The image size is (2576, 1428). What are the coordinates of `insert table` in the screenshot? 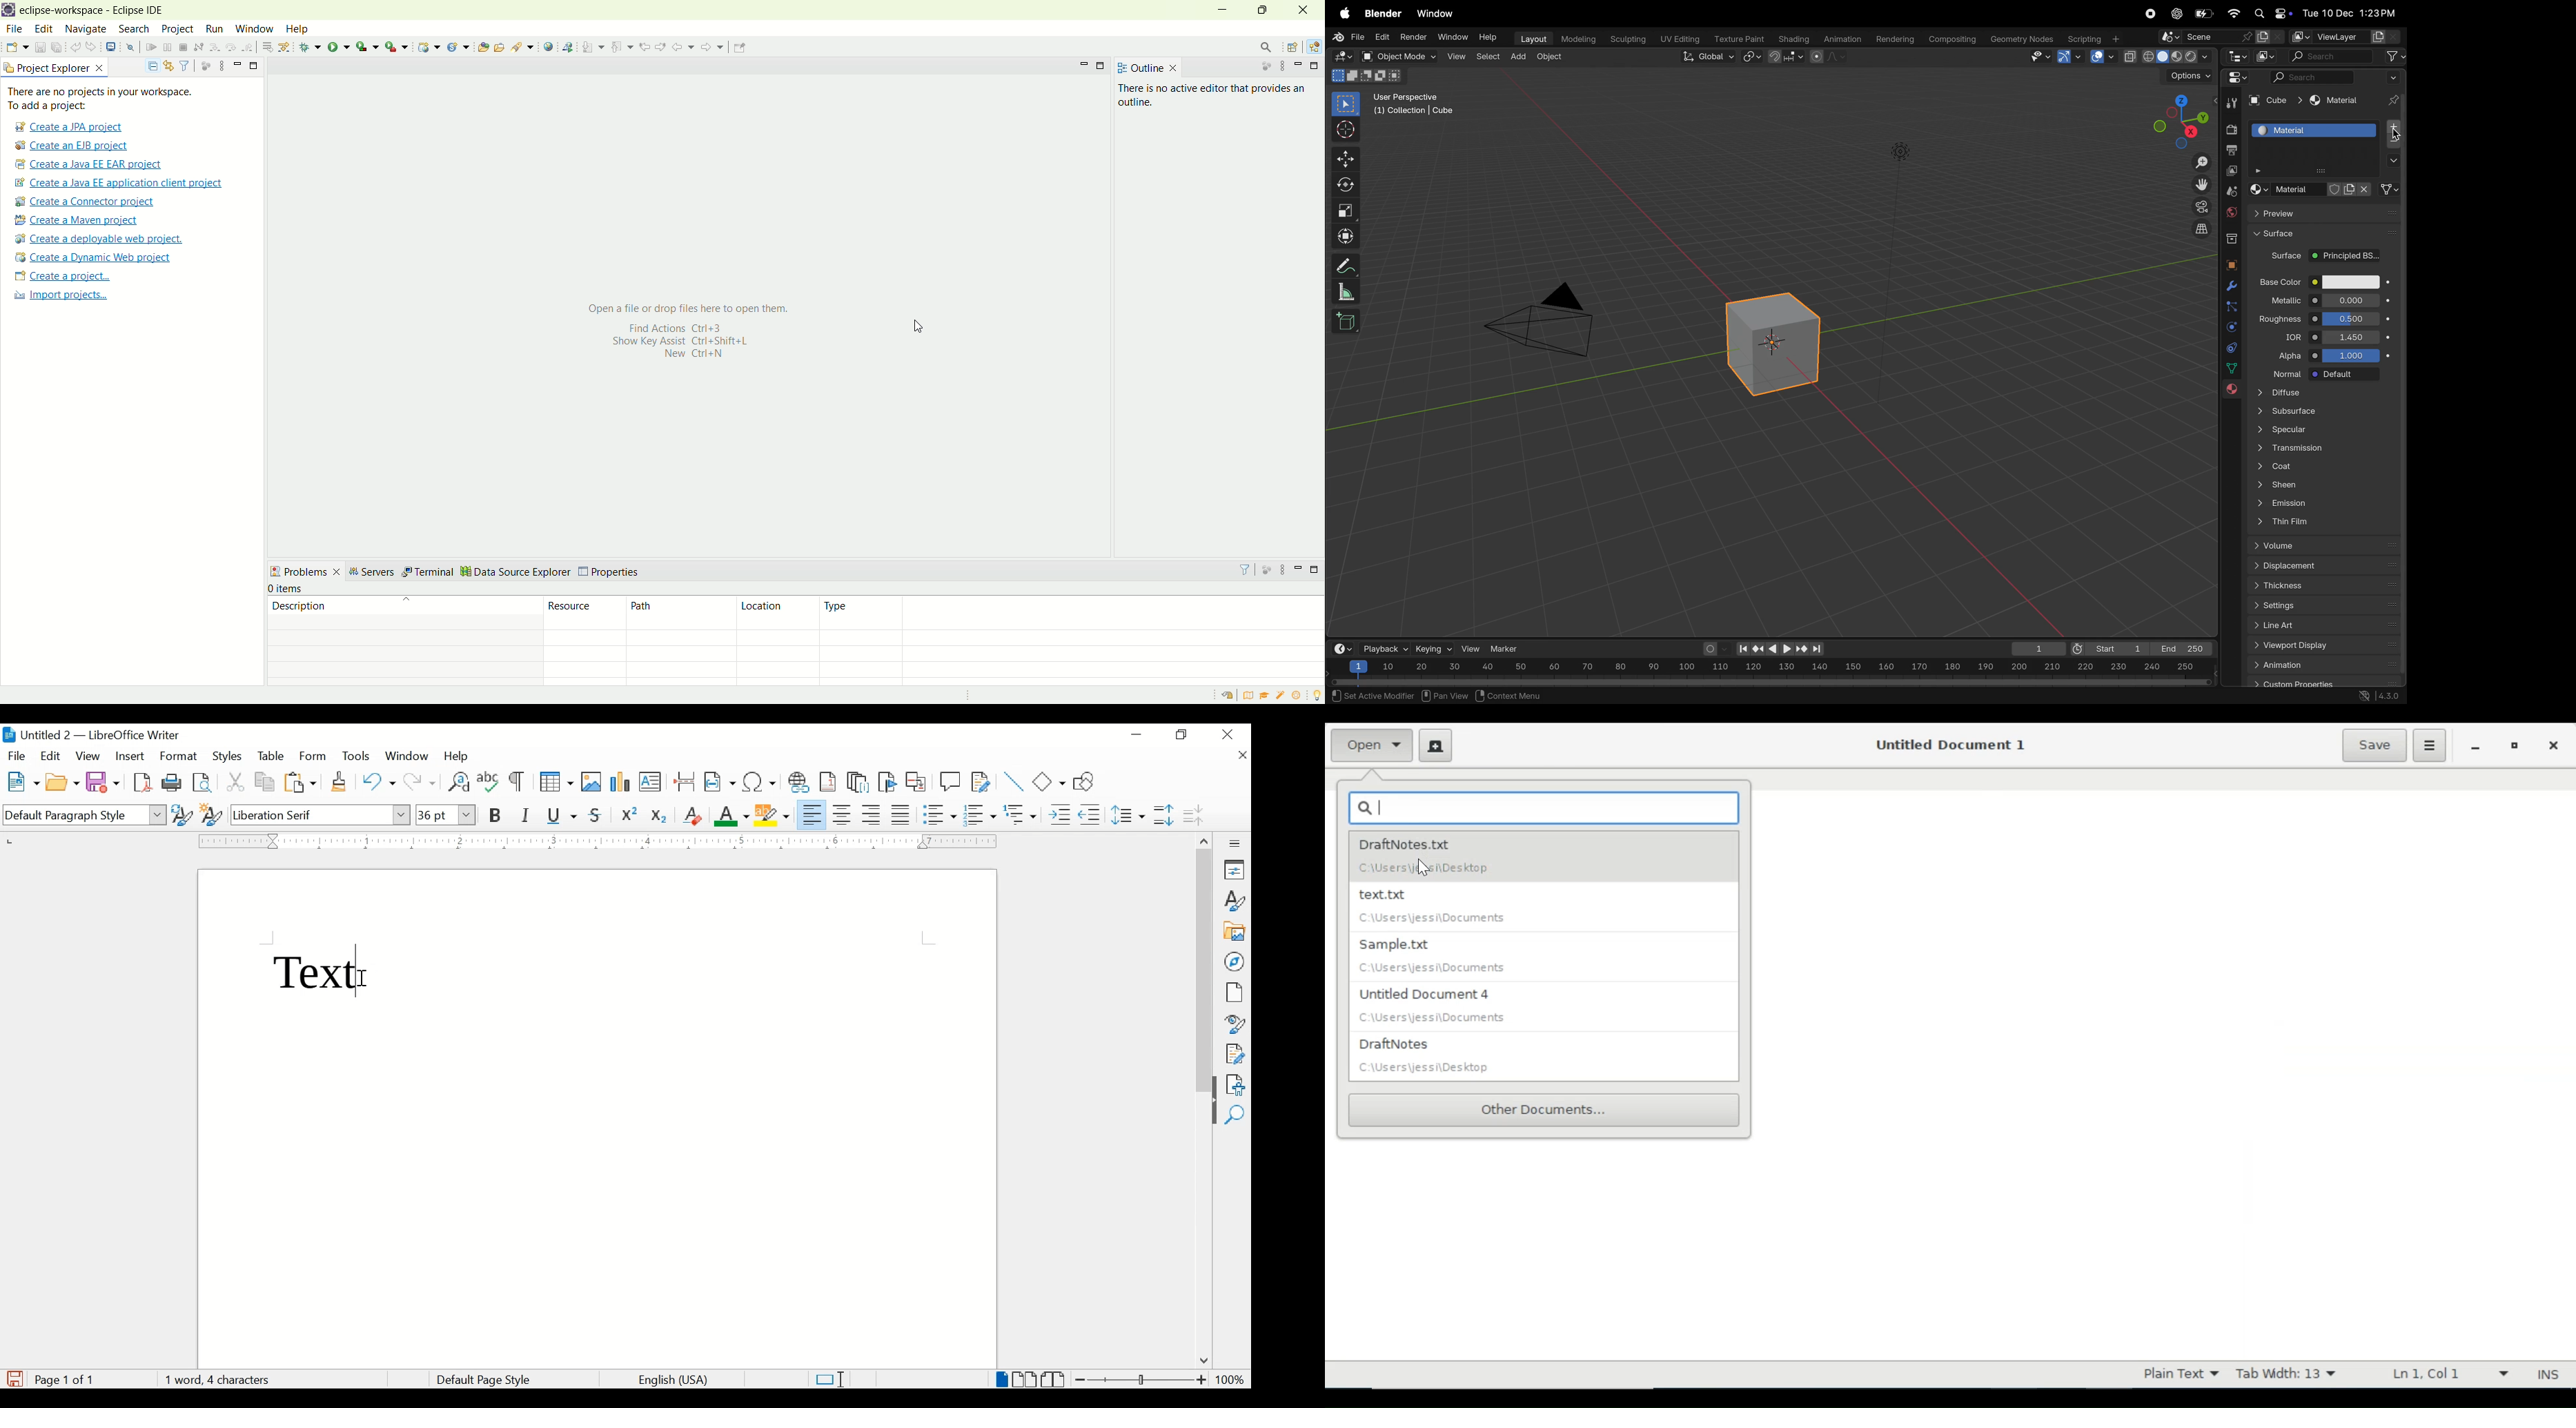 It's located at (557, 782).